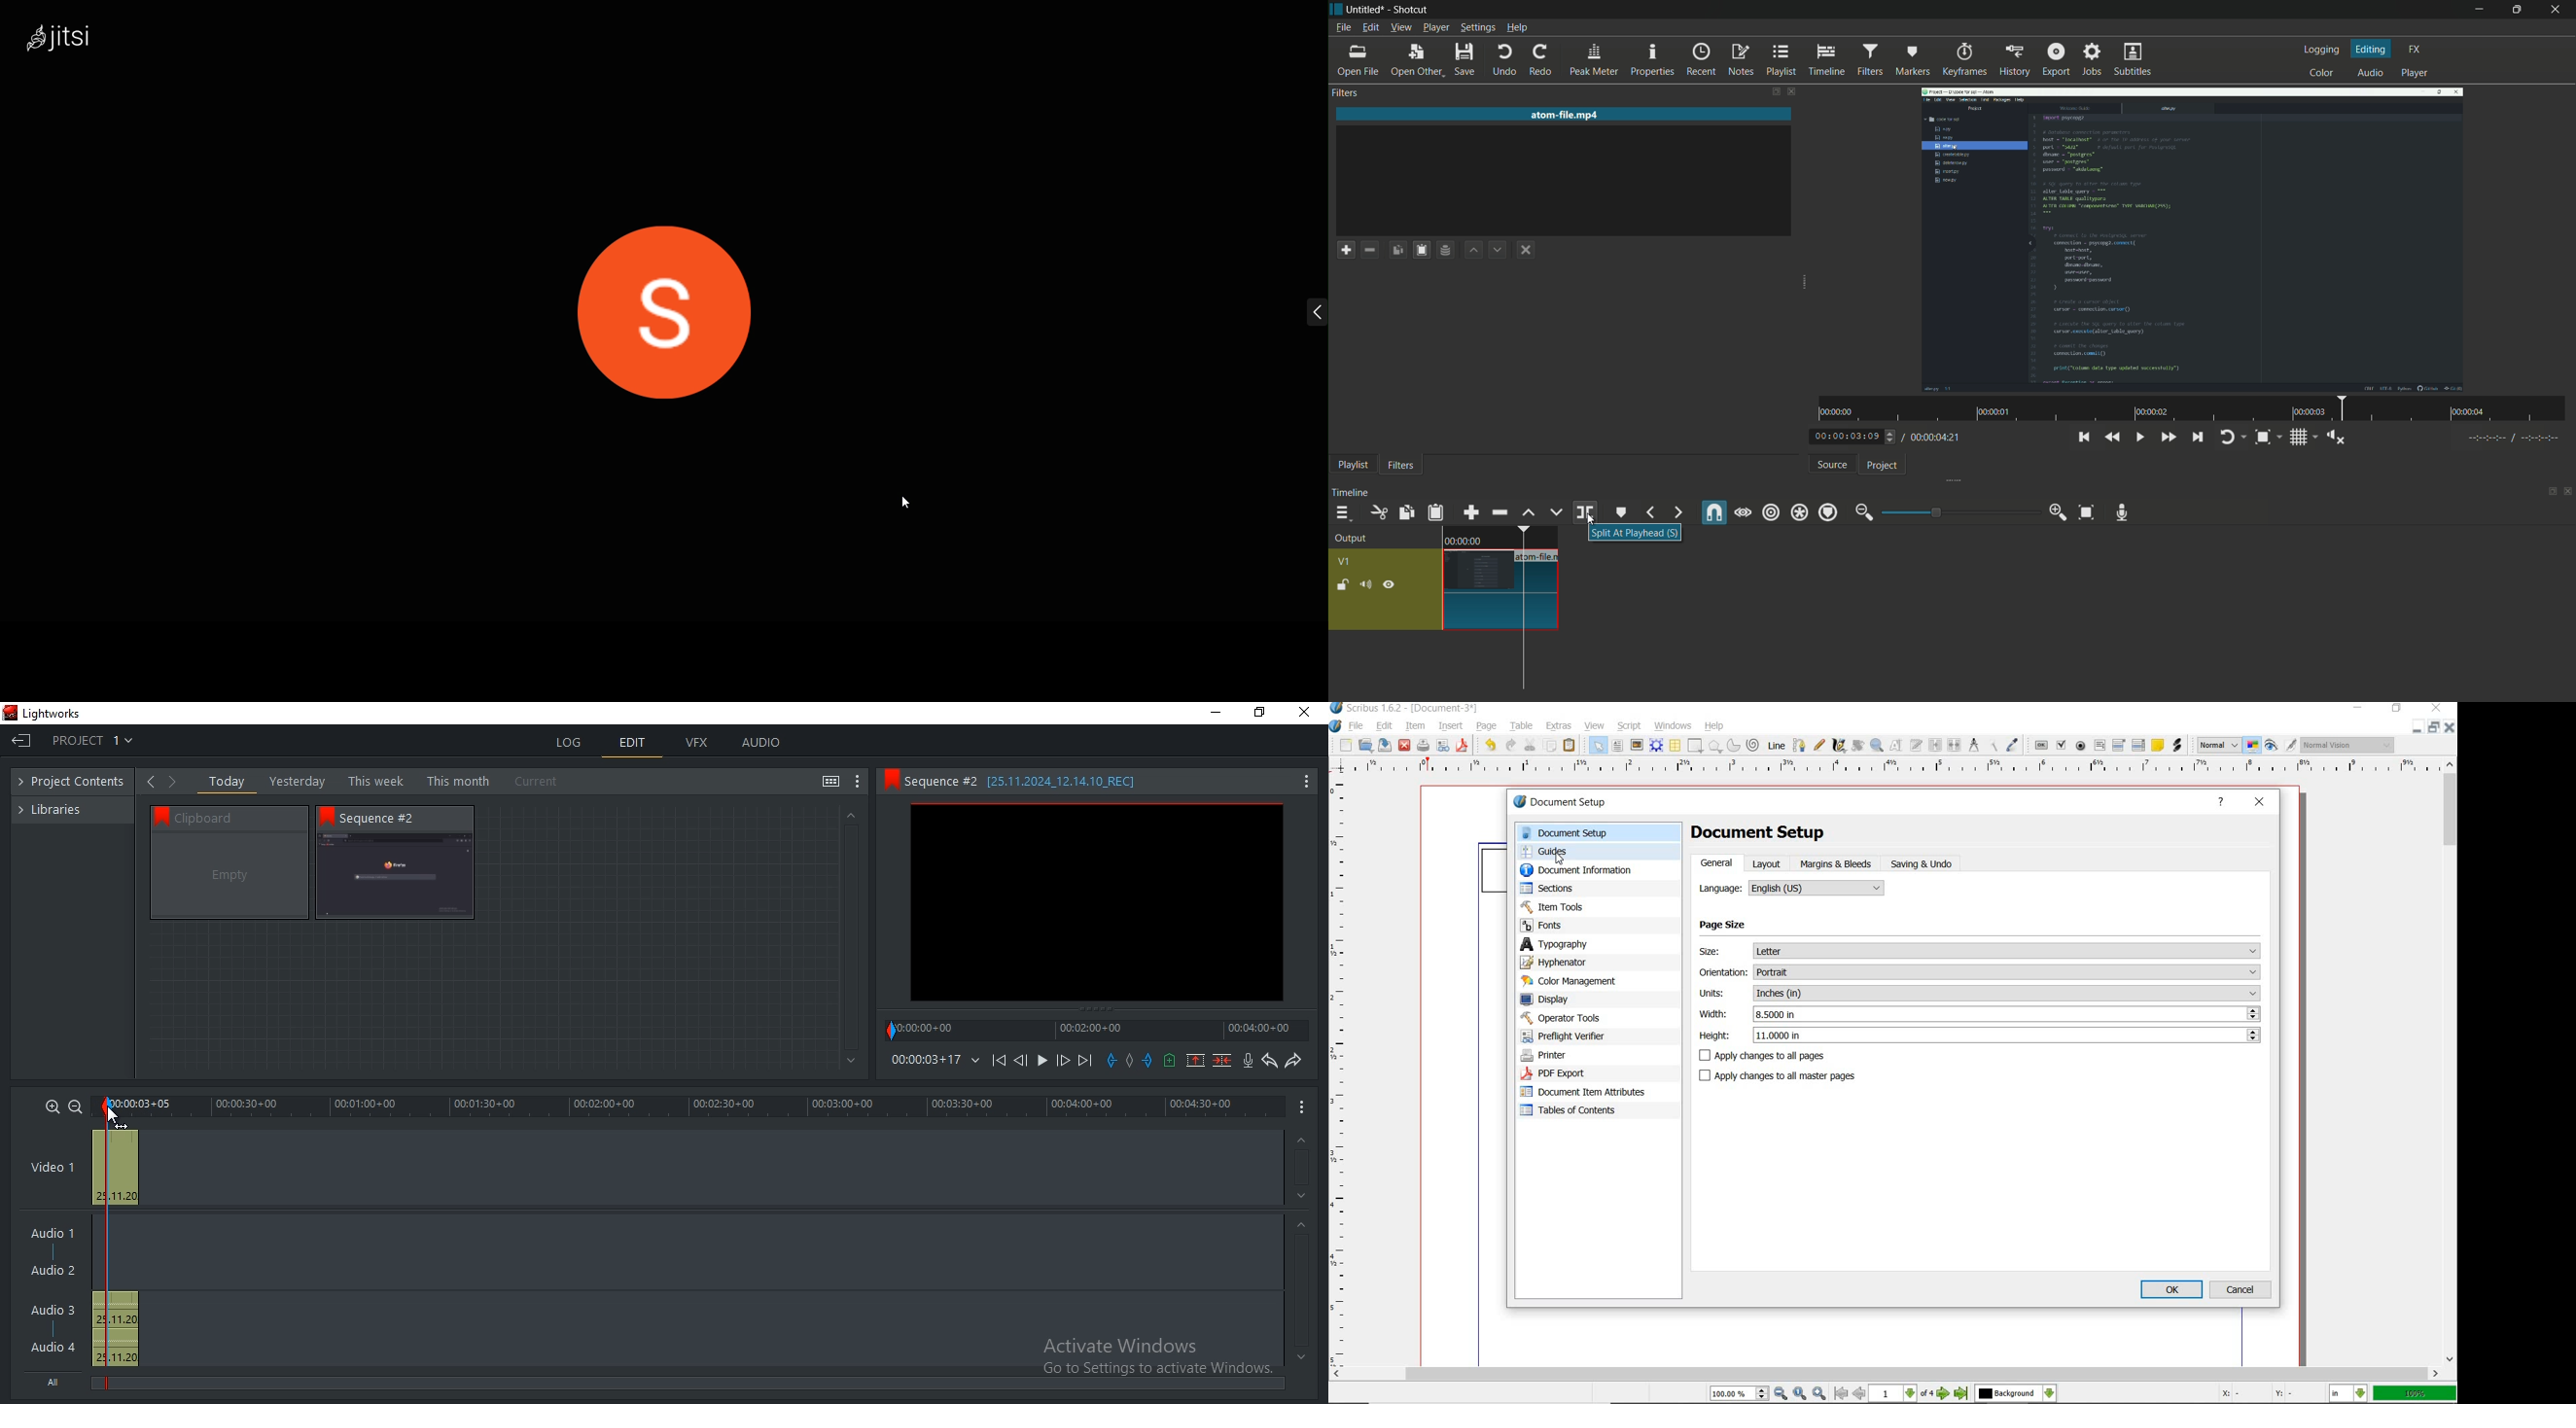 The image size is (2576, 1428). Describe the element at coordinates (830, 783) in the screenshot. I see `toggle ` at that location.